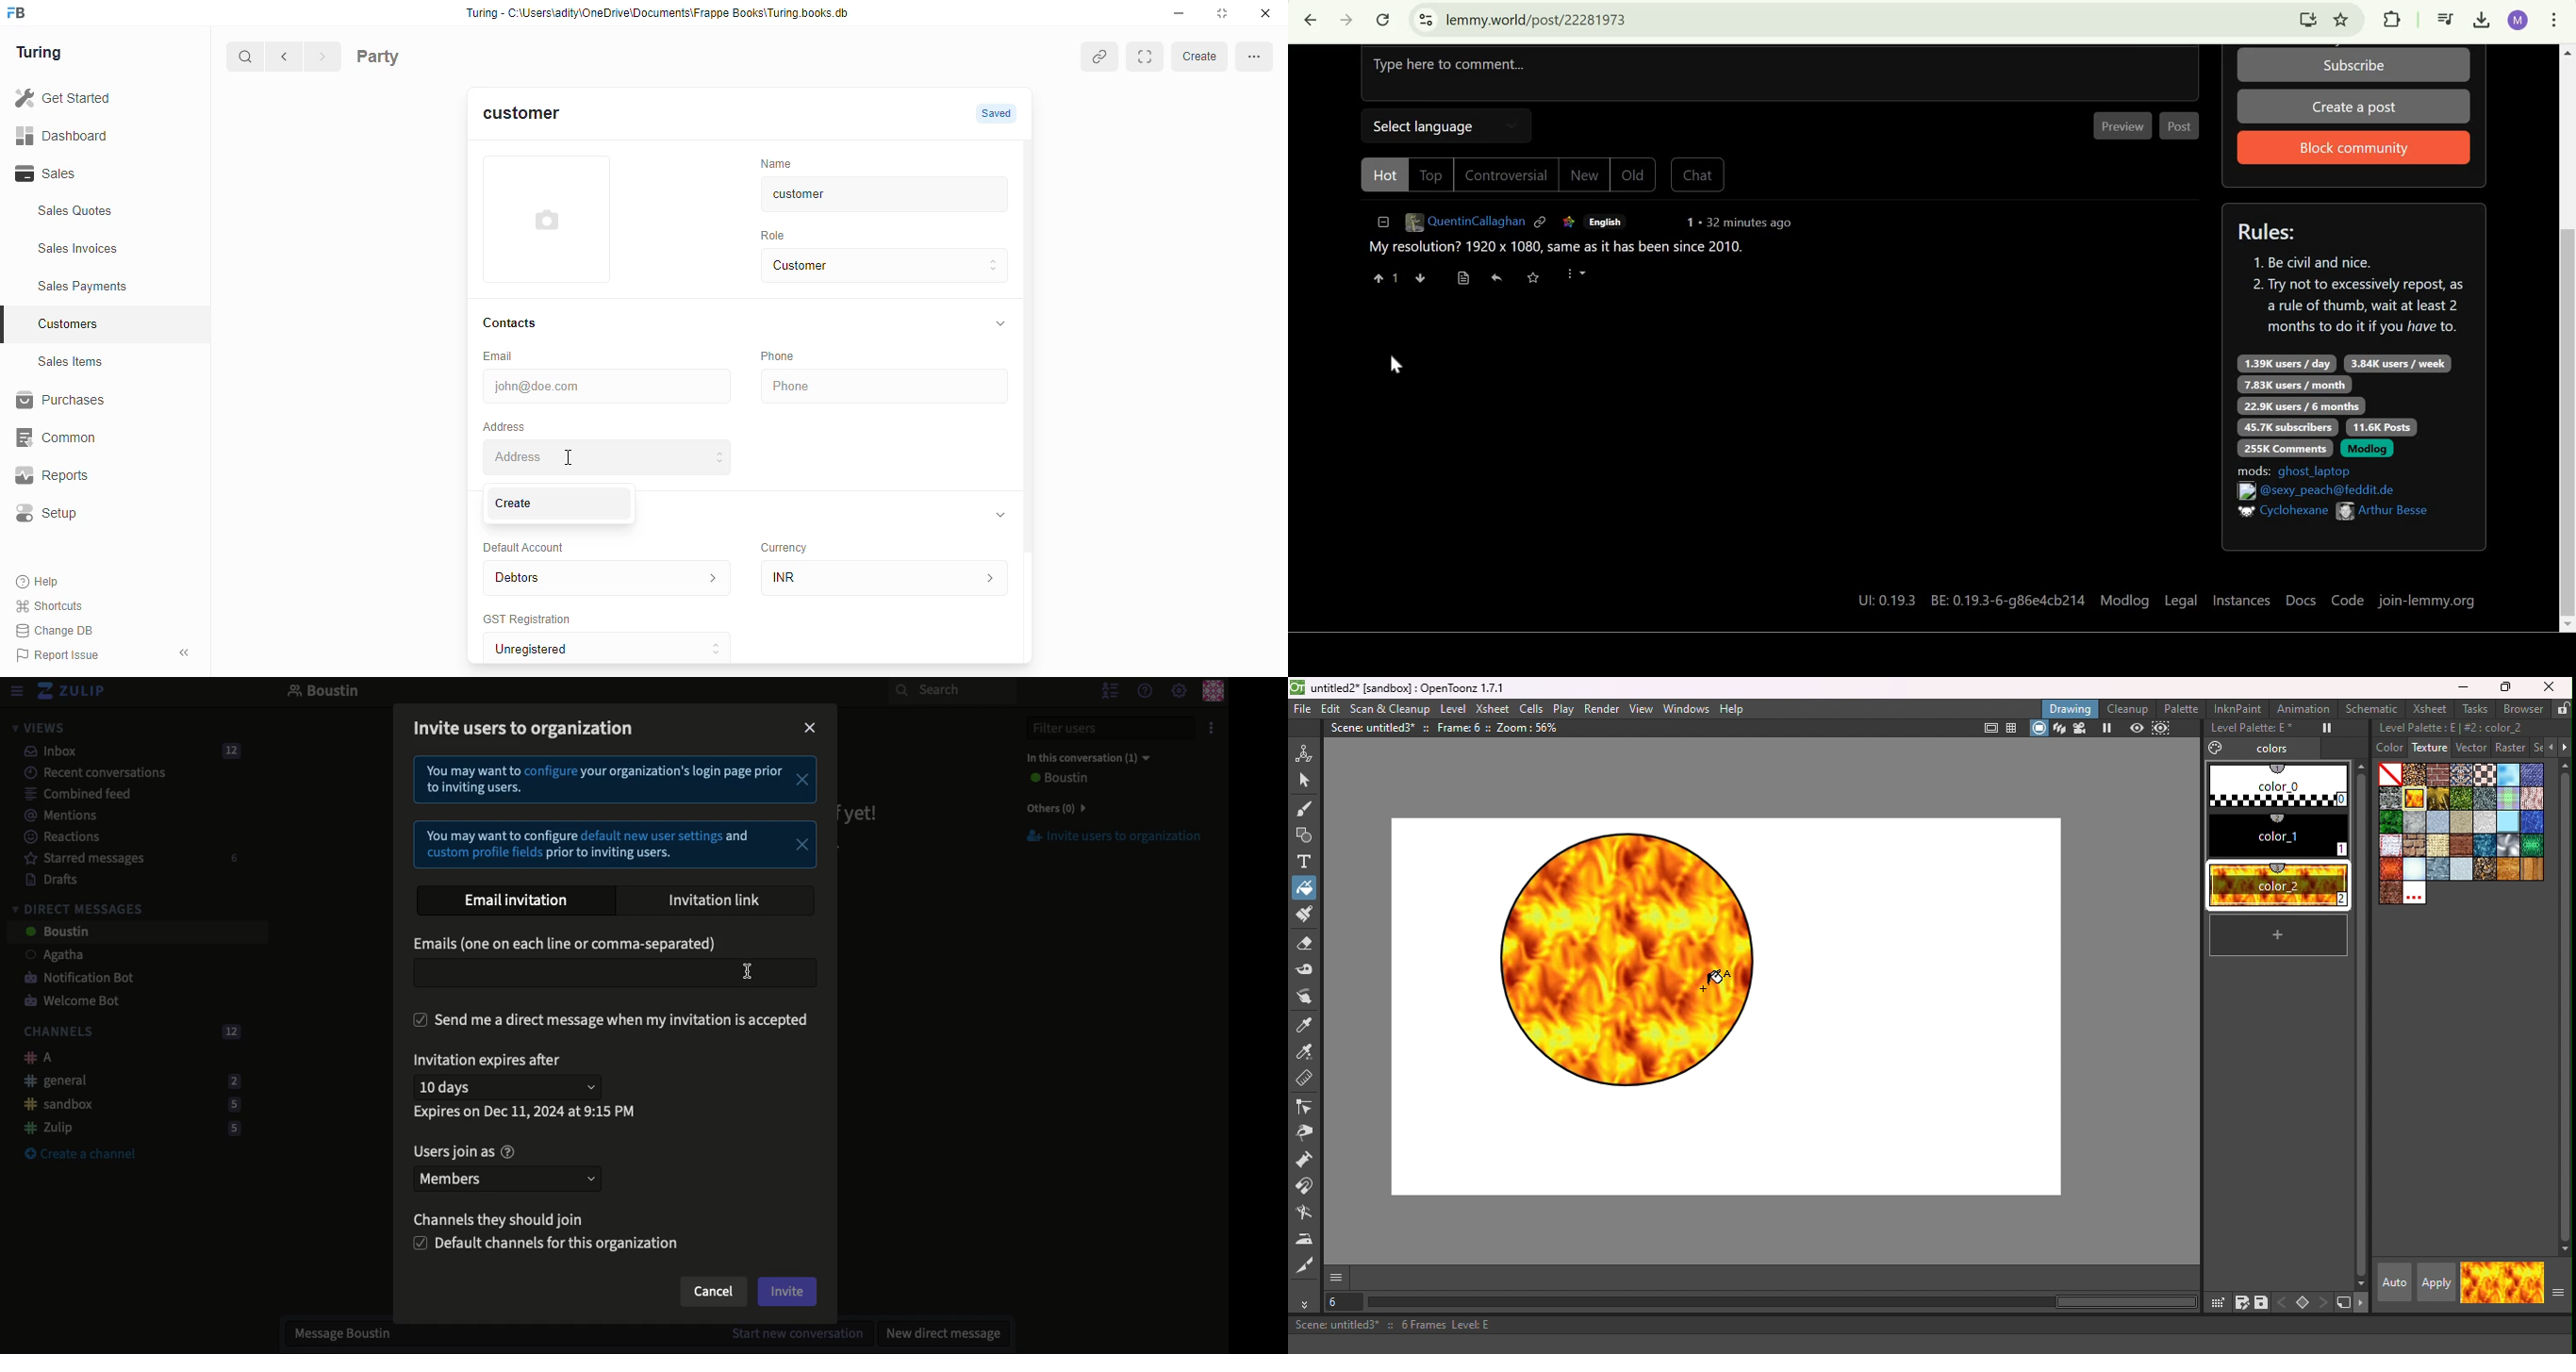 This screenshot has height=1372, width=2576. Describe the element at coordinates (1426, 20) in the screenshot. I see `View site information` at that location.